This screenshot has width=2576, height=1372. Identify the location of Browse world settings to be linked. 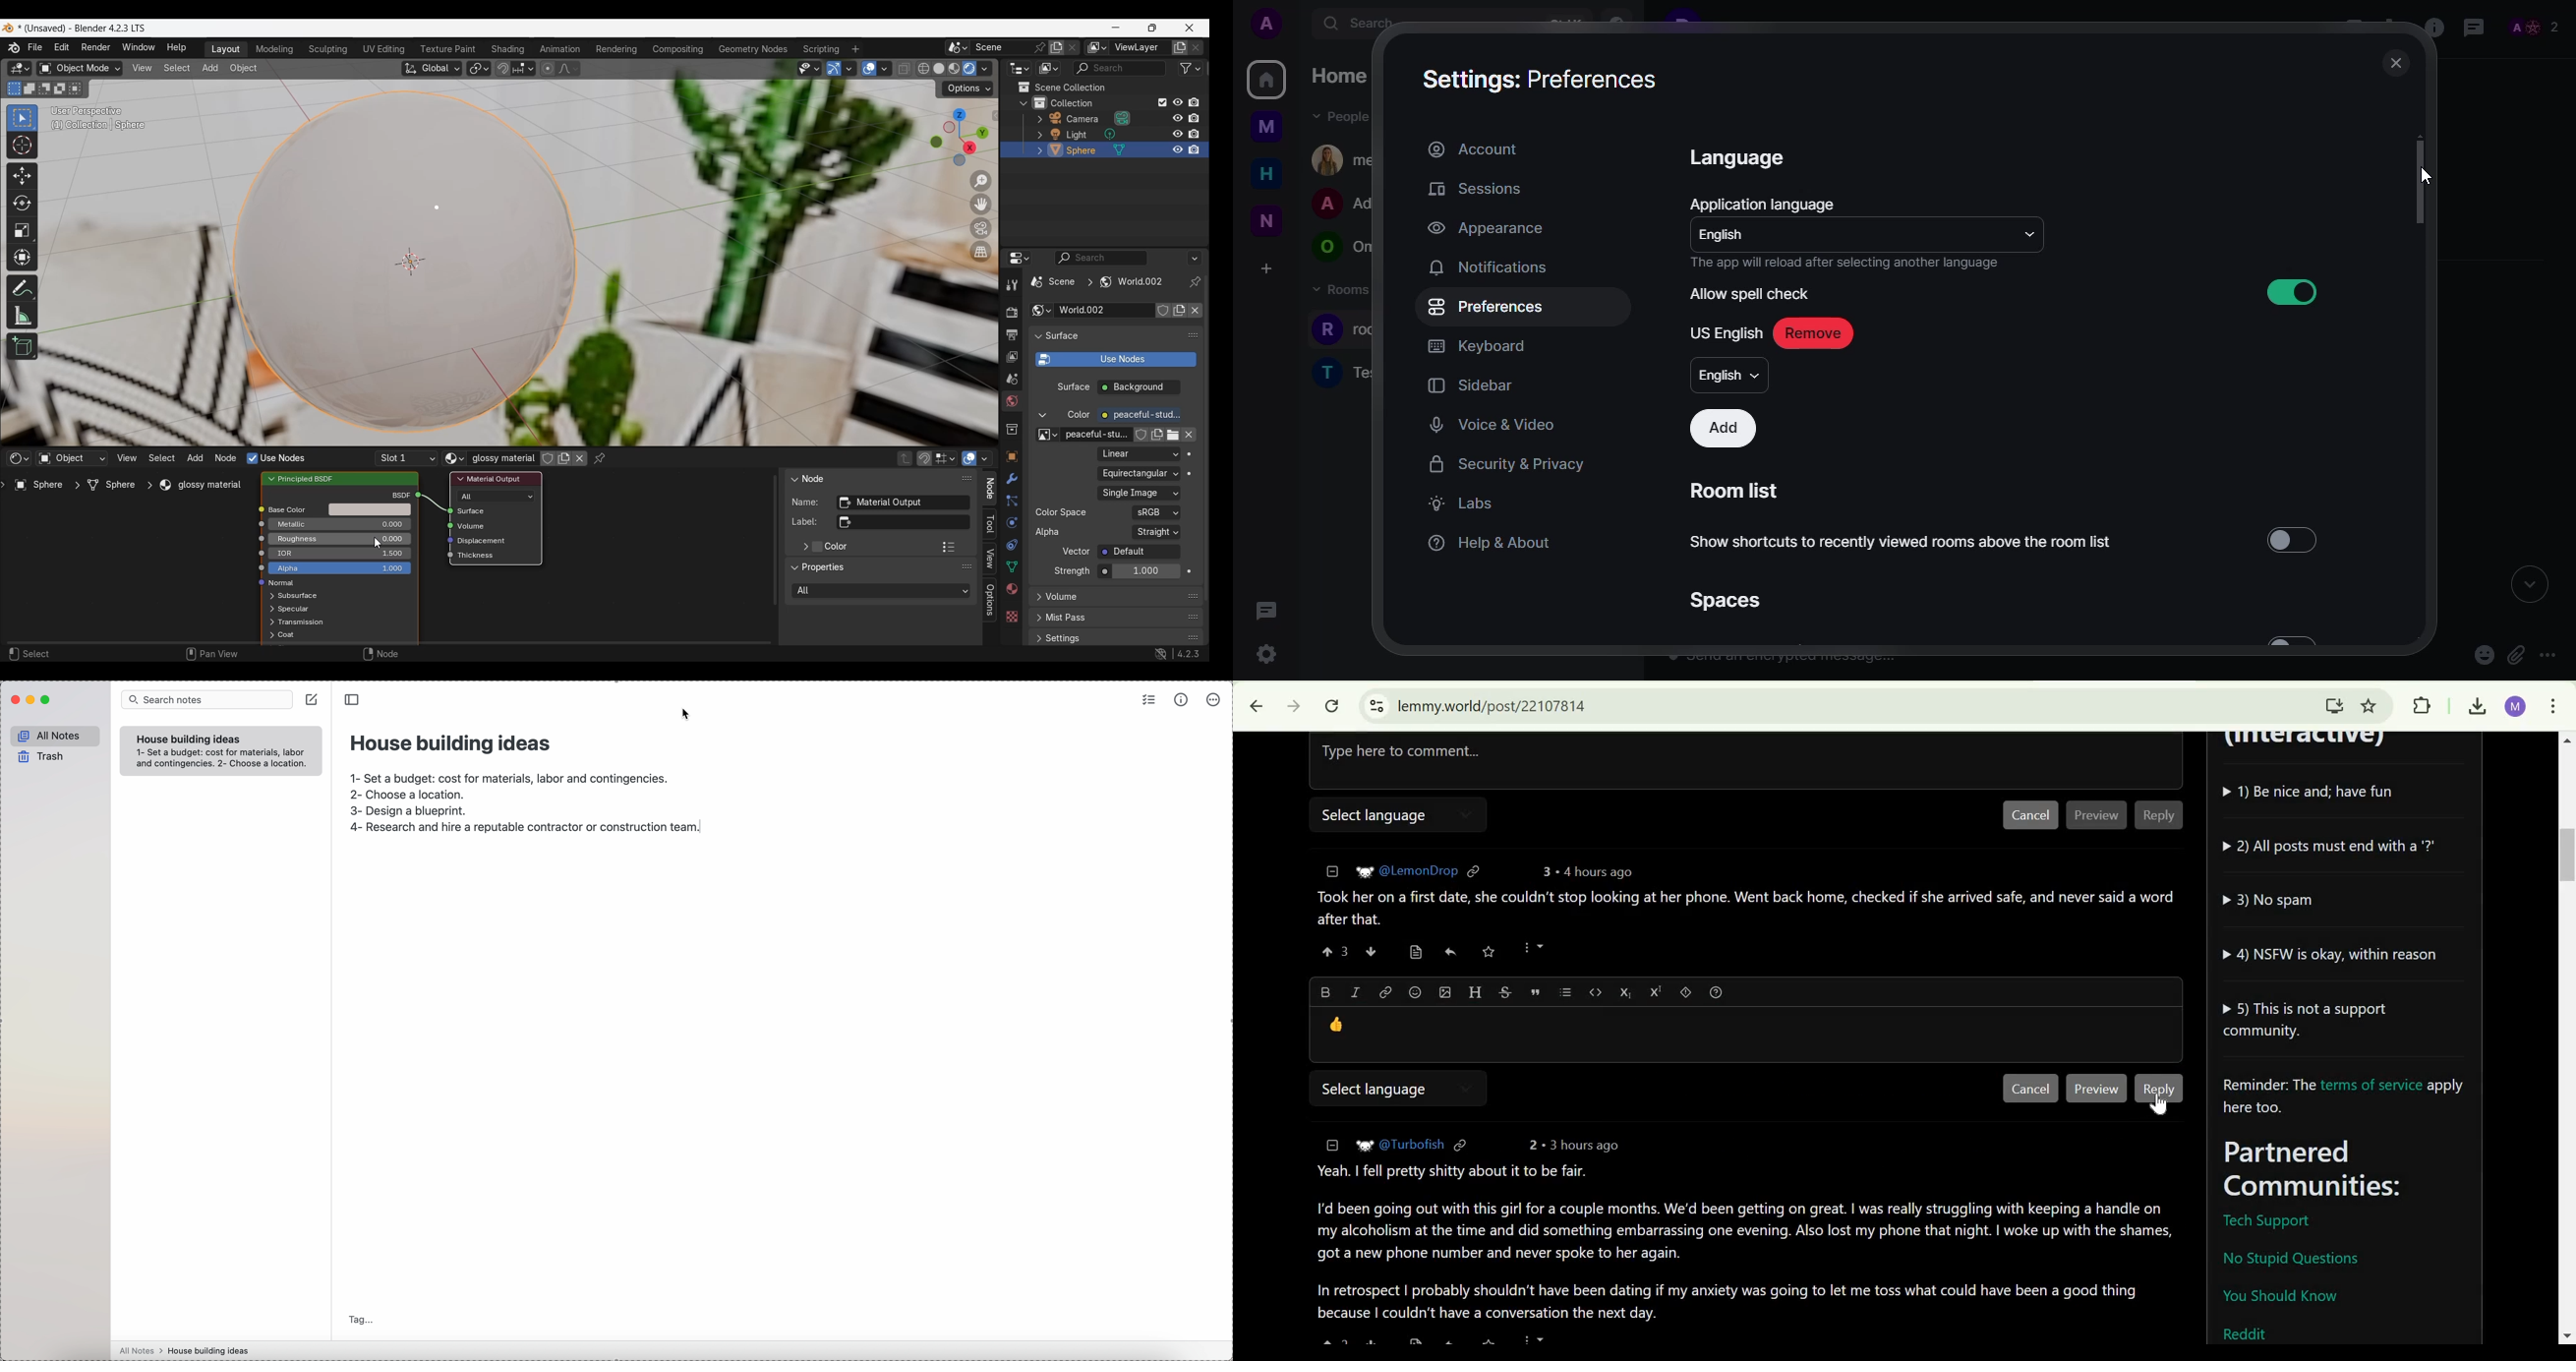
(1041, 310).